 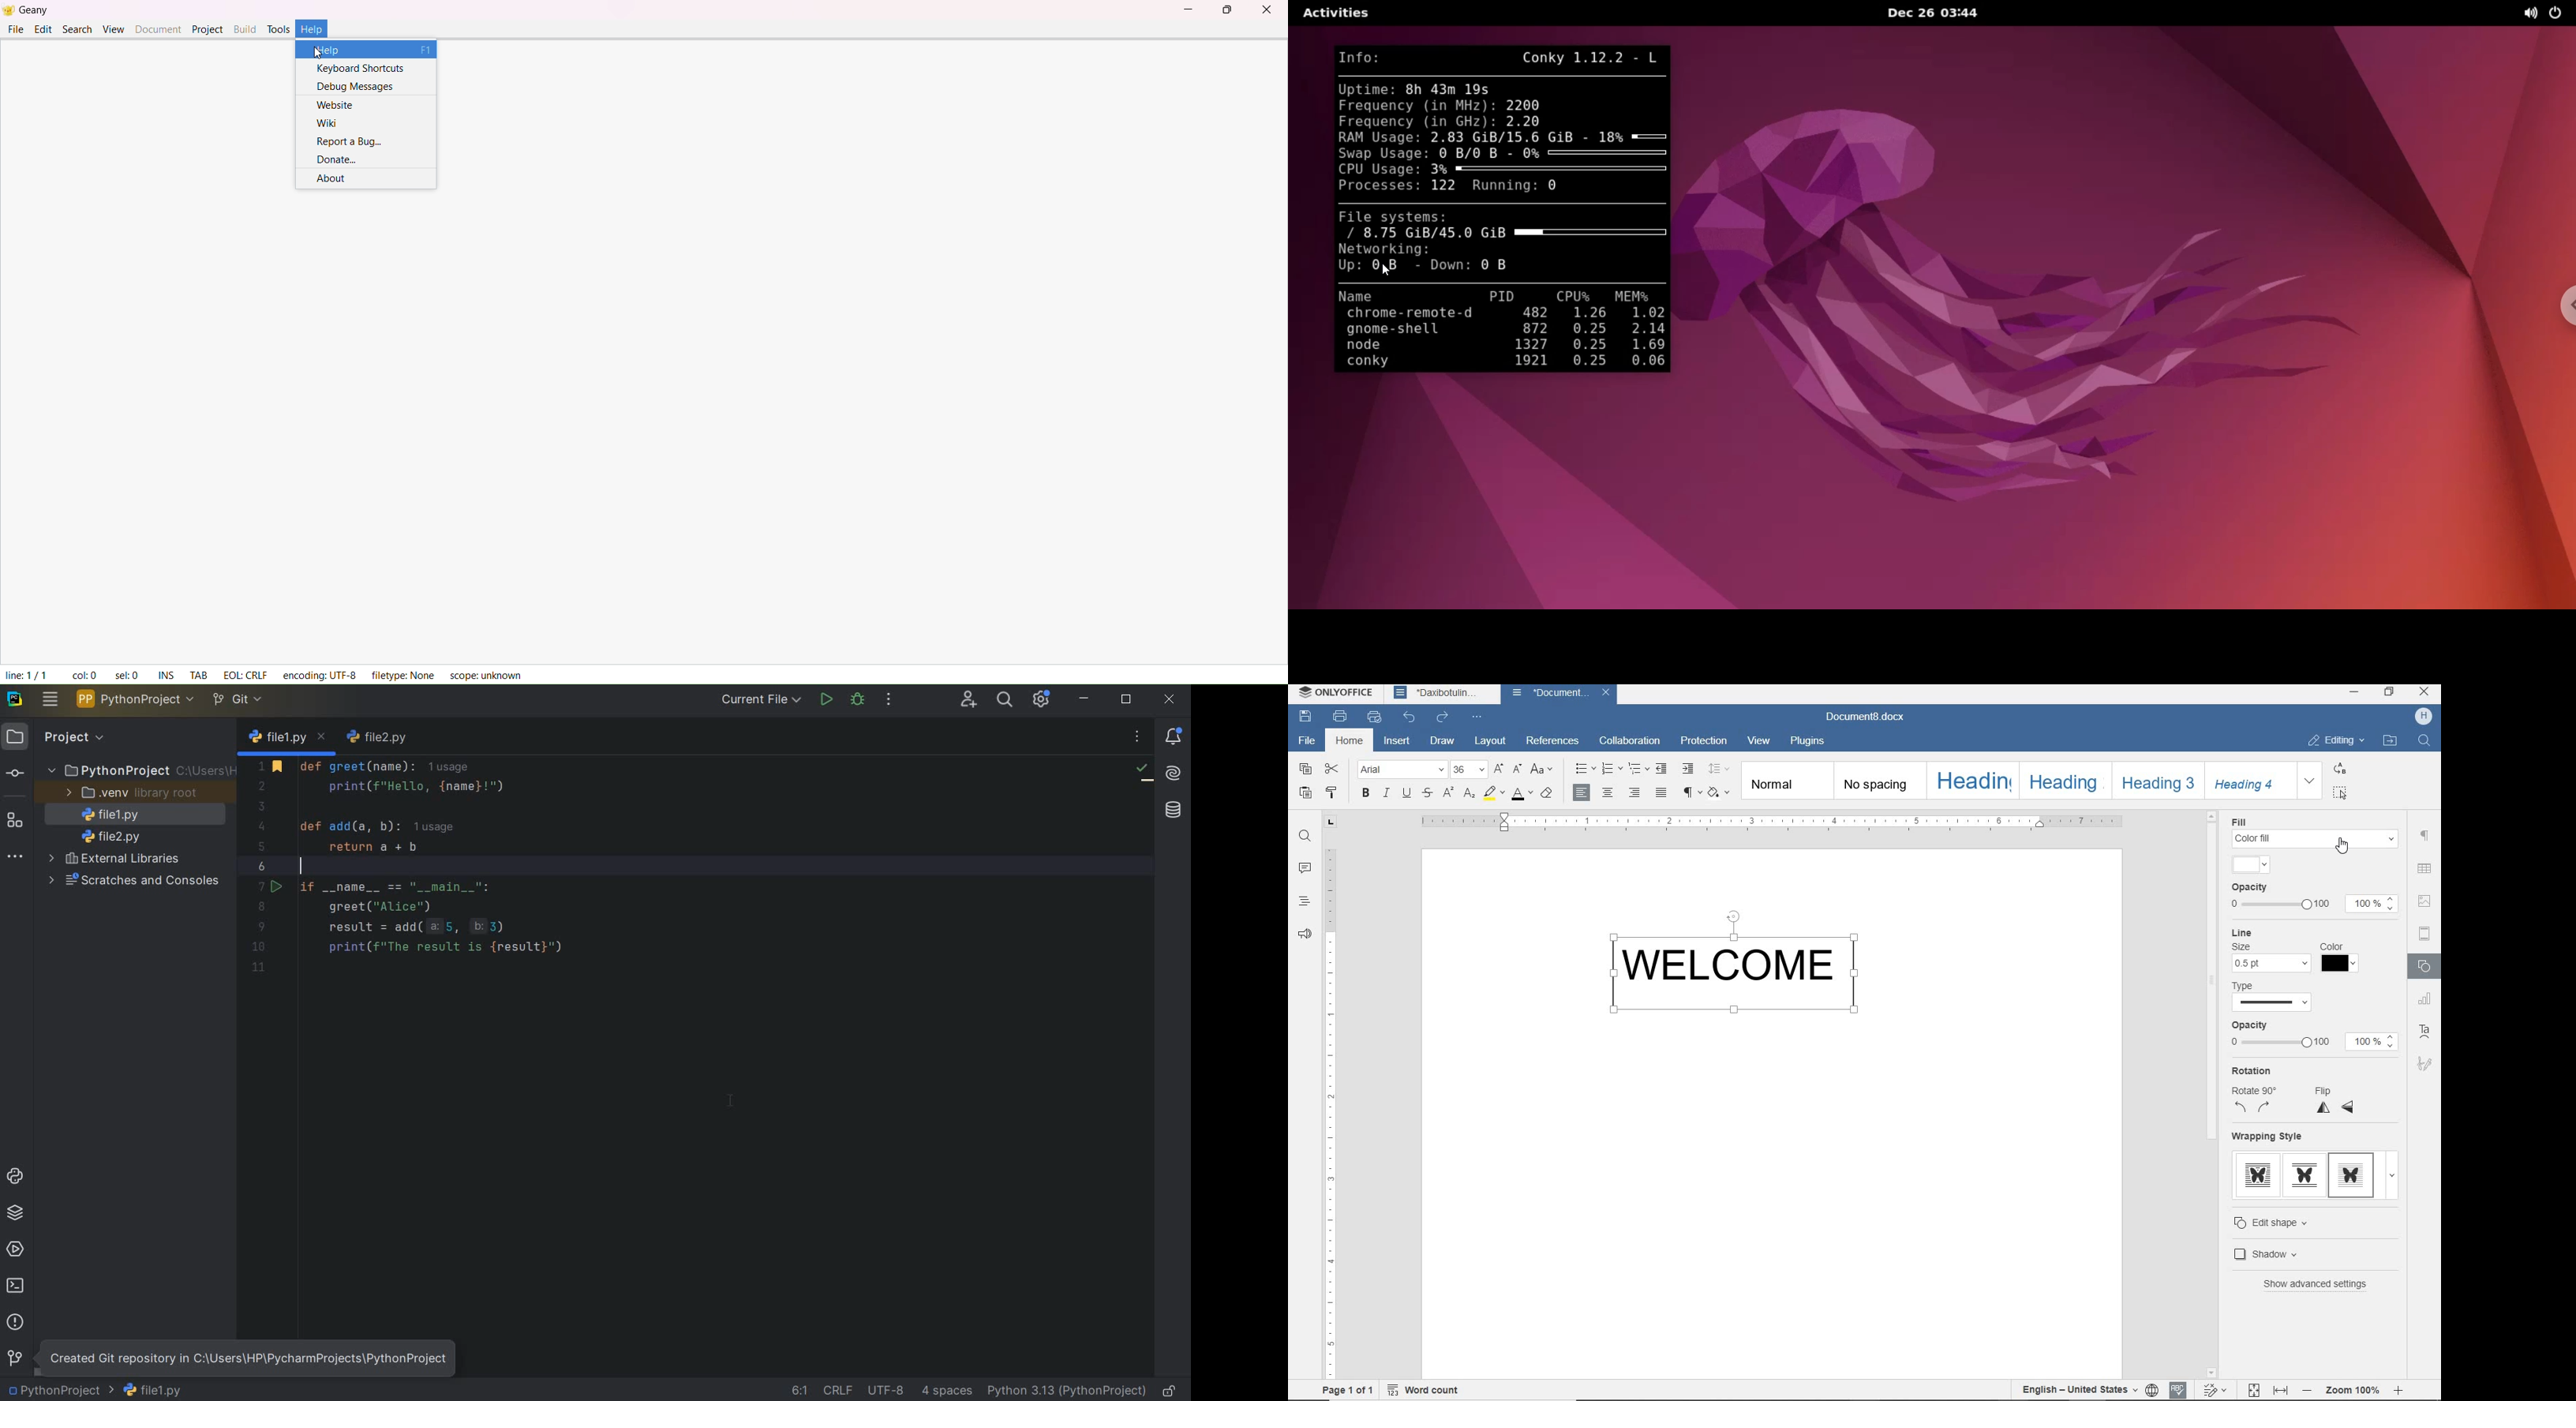 What do you see at coordinates (1385, 792) in the screenshot?
I see `ITALIC` at bounding box center [1385, 792].